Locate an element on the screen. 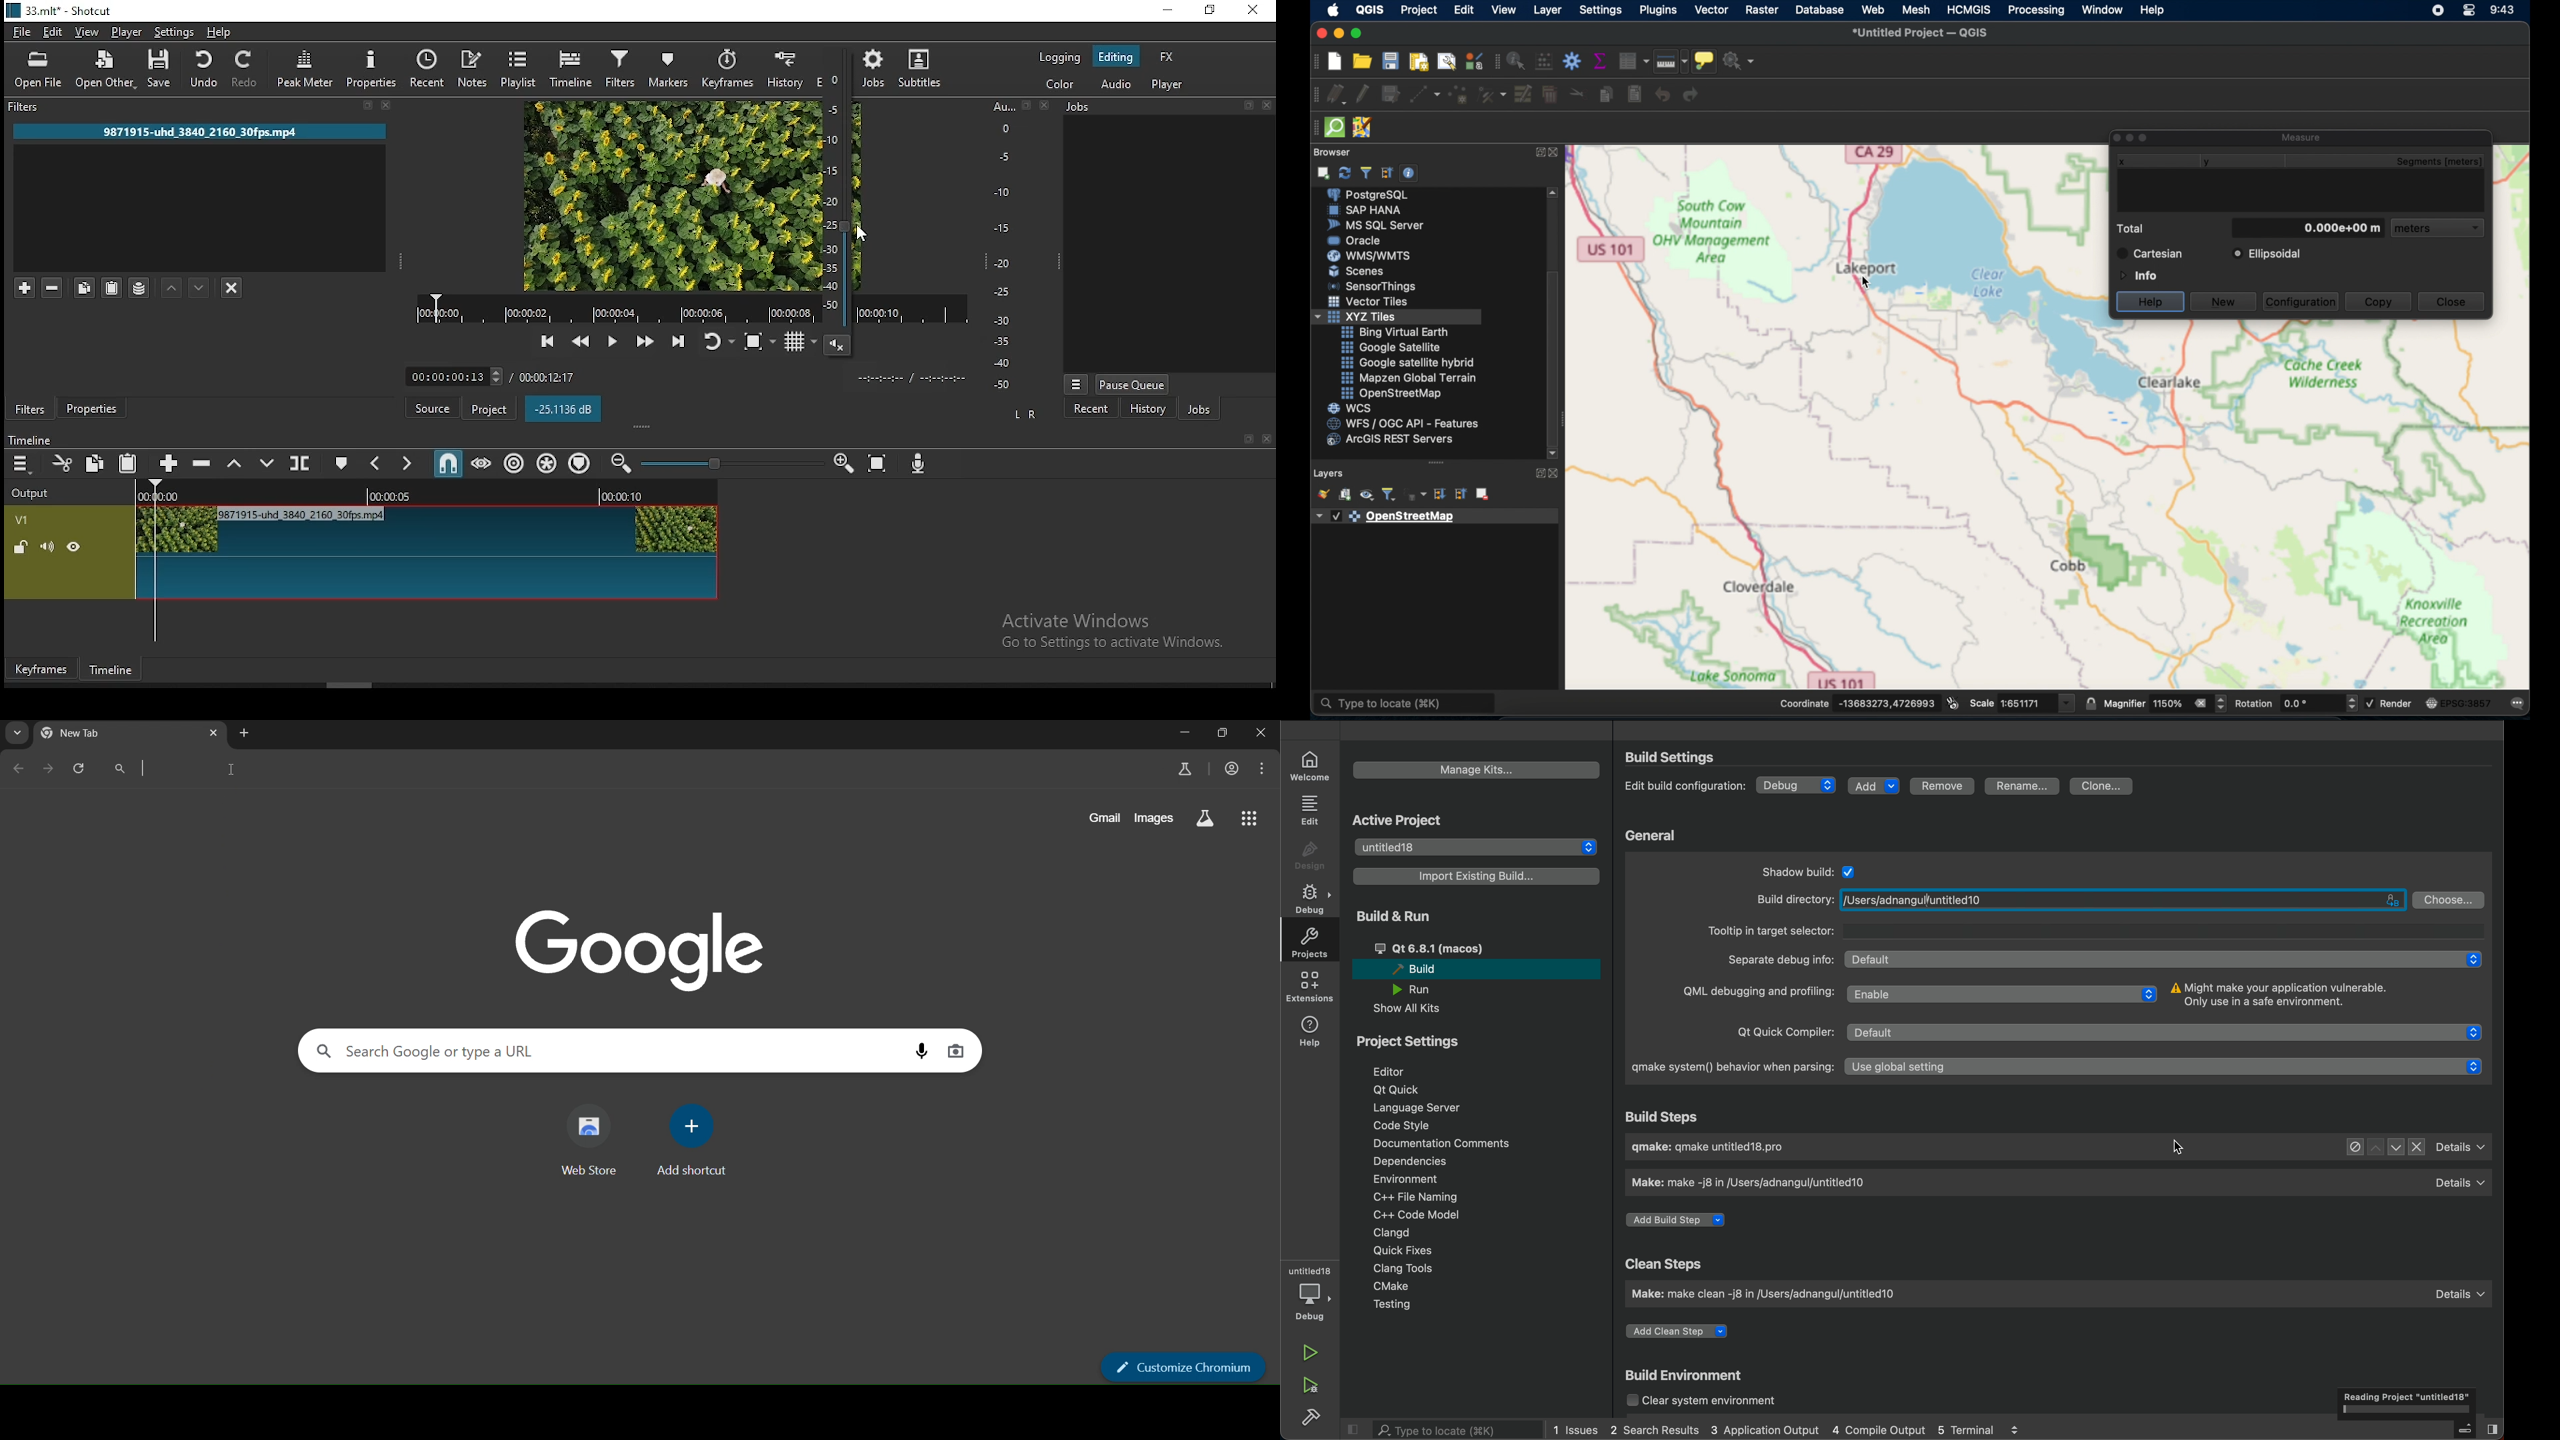 The height and width of the screenshot is (1456, 2576). jobs is located at coordinates (1203, 409).